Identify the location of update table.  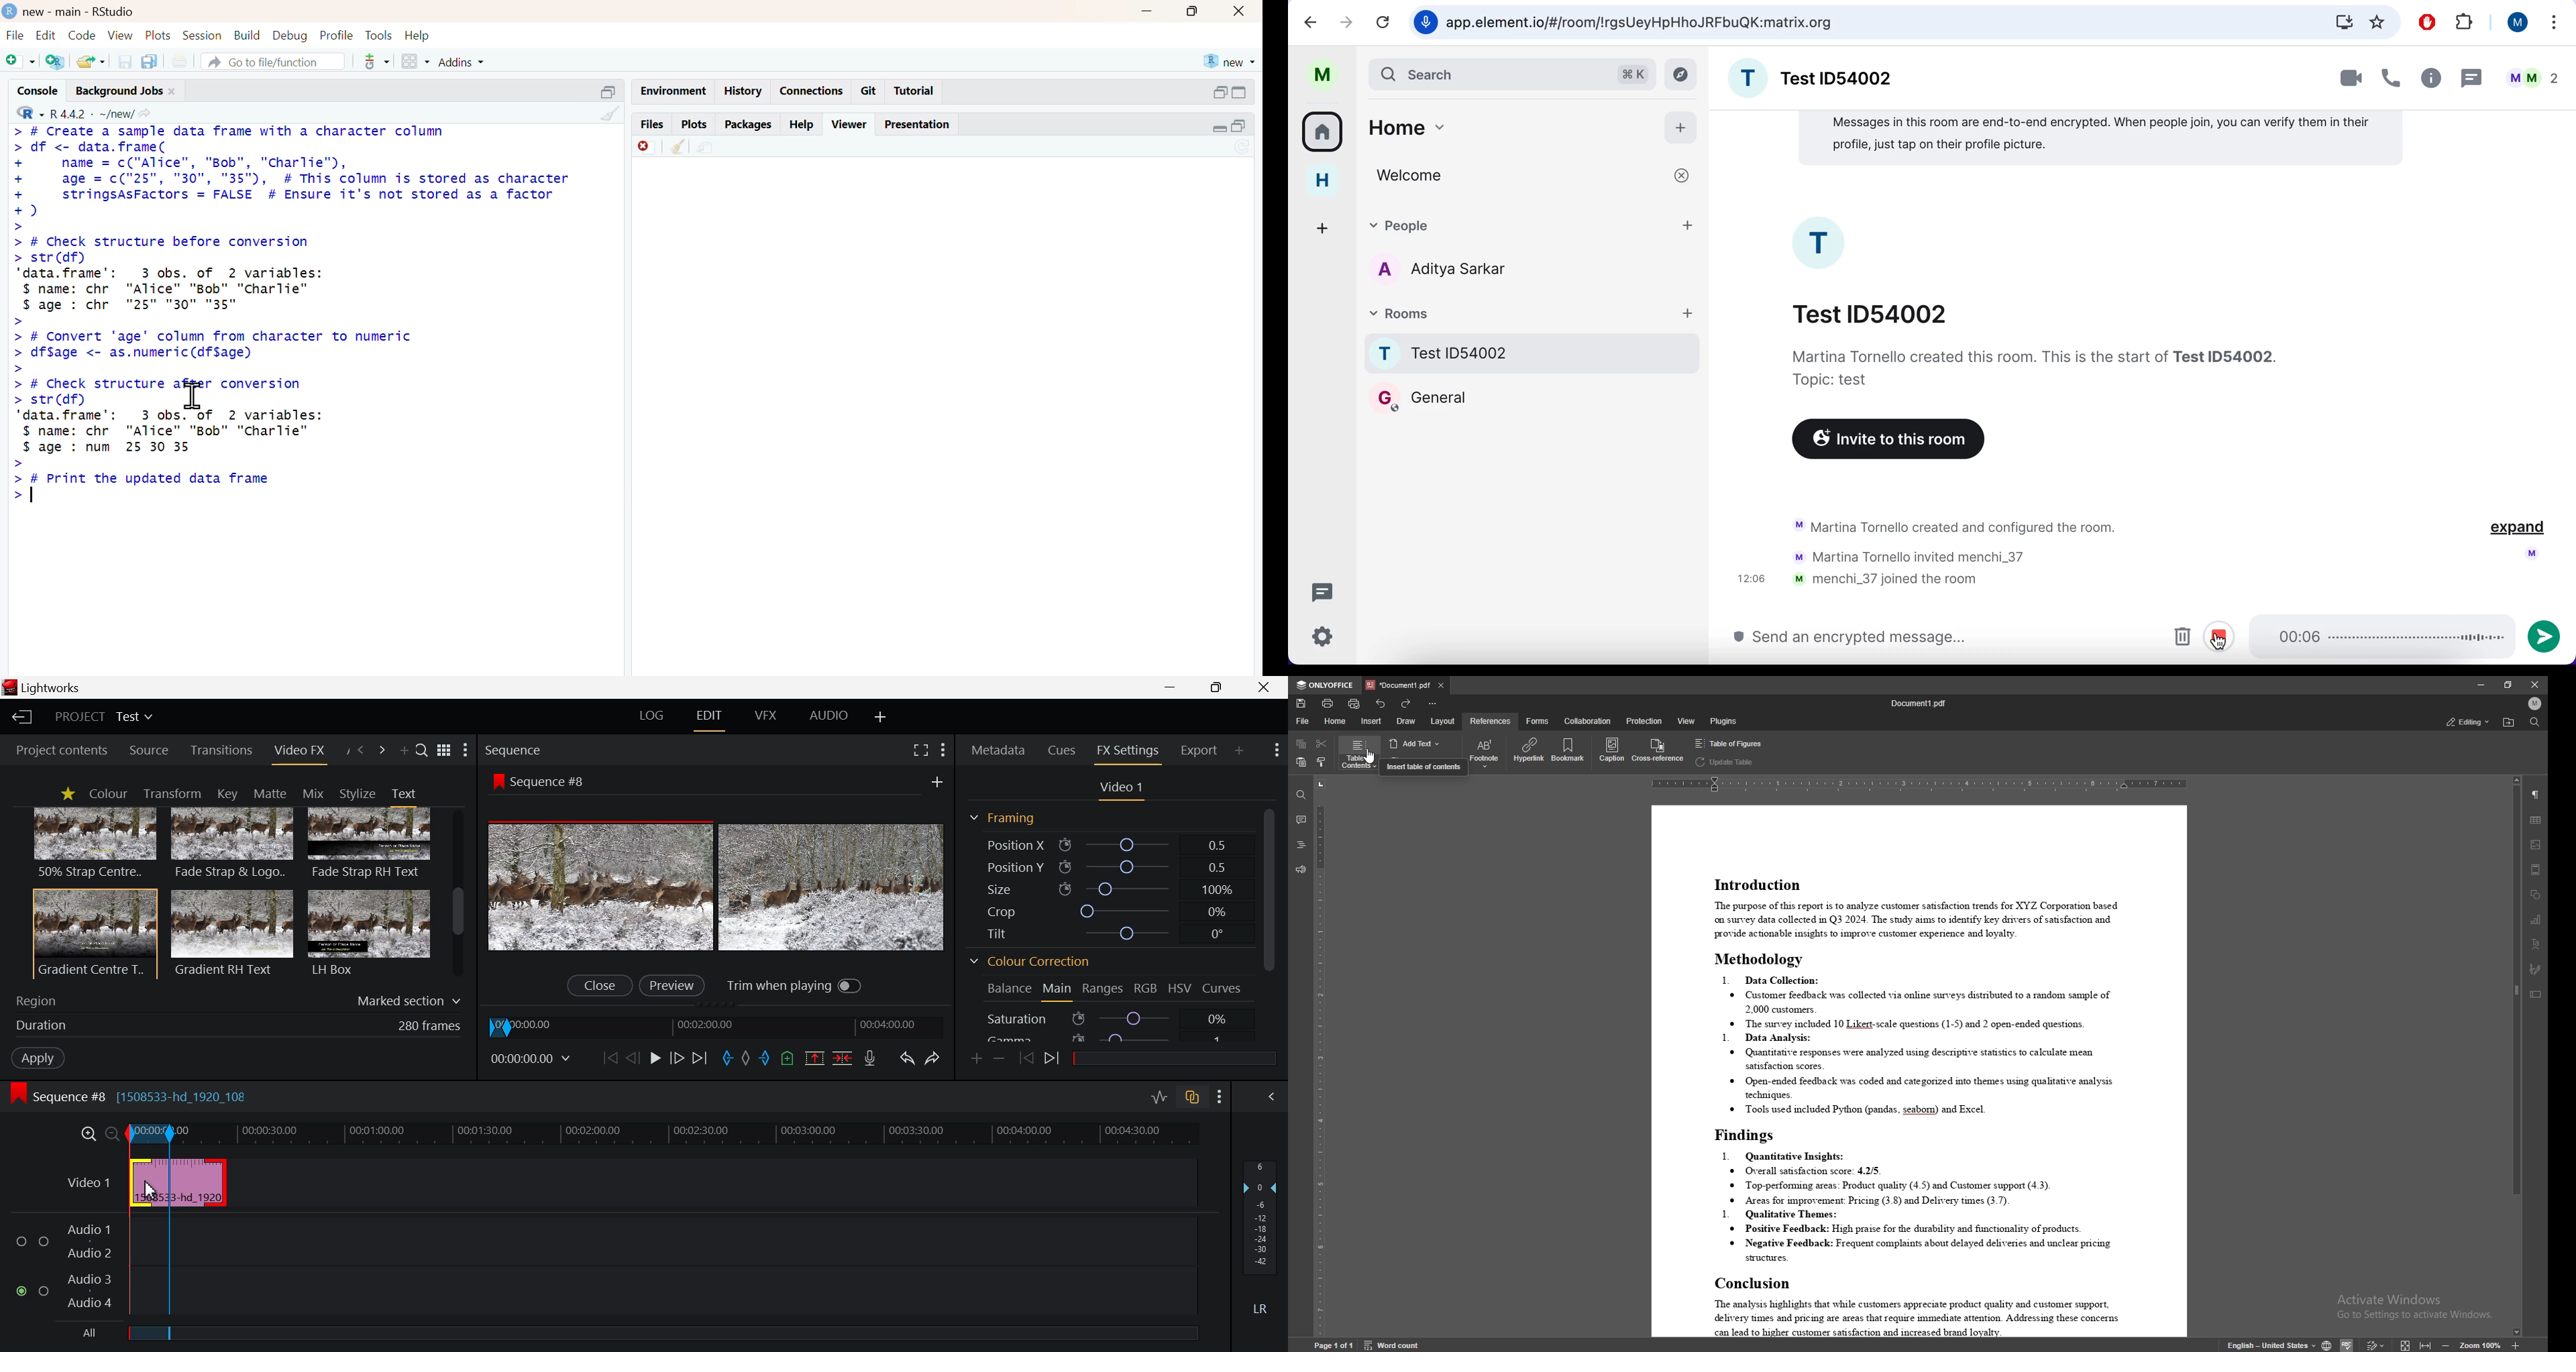
(1422, 762).